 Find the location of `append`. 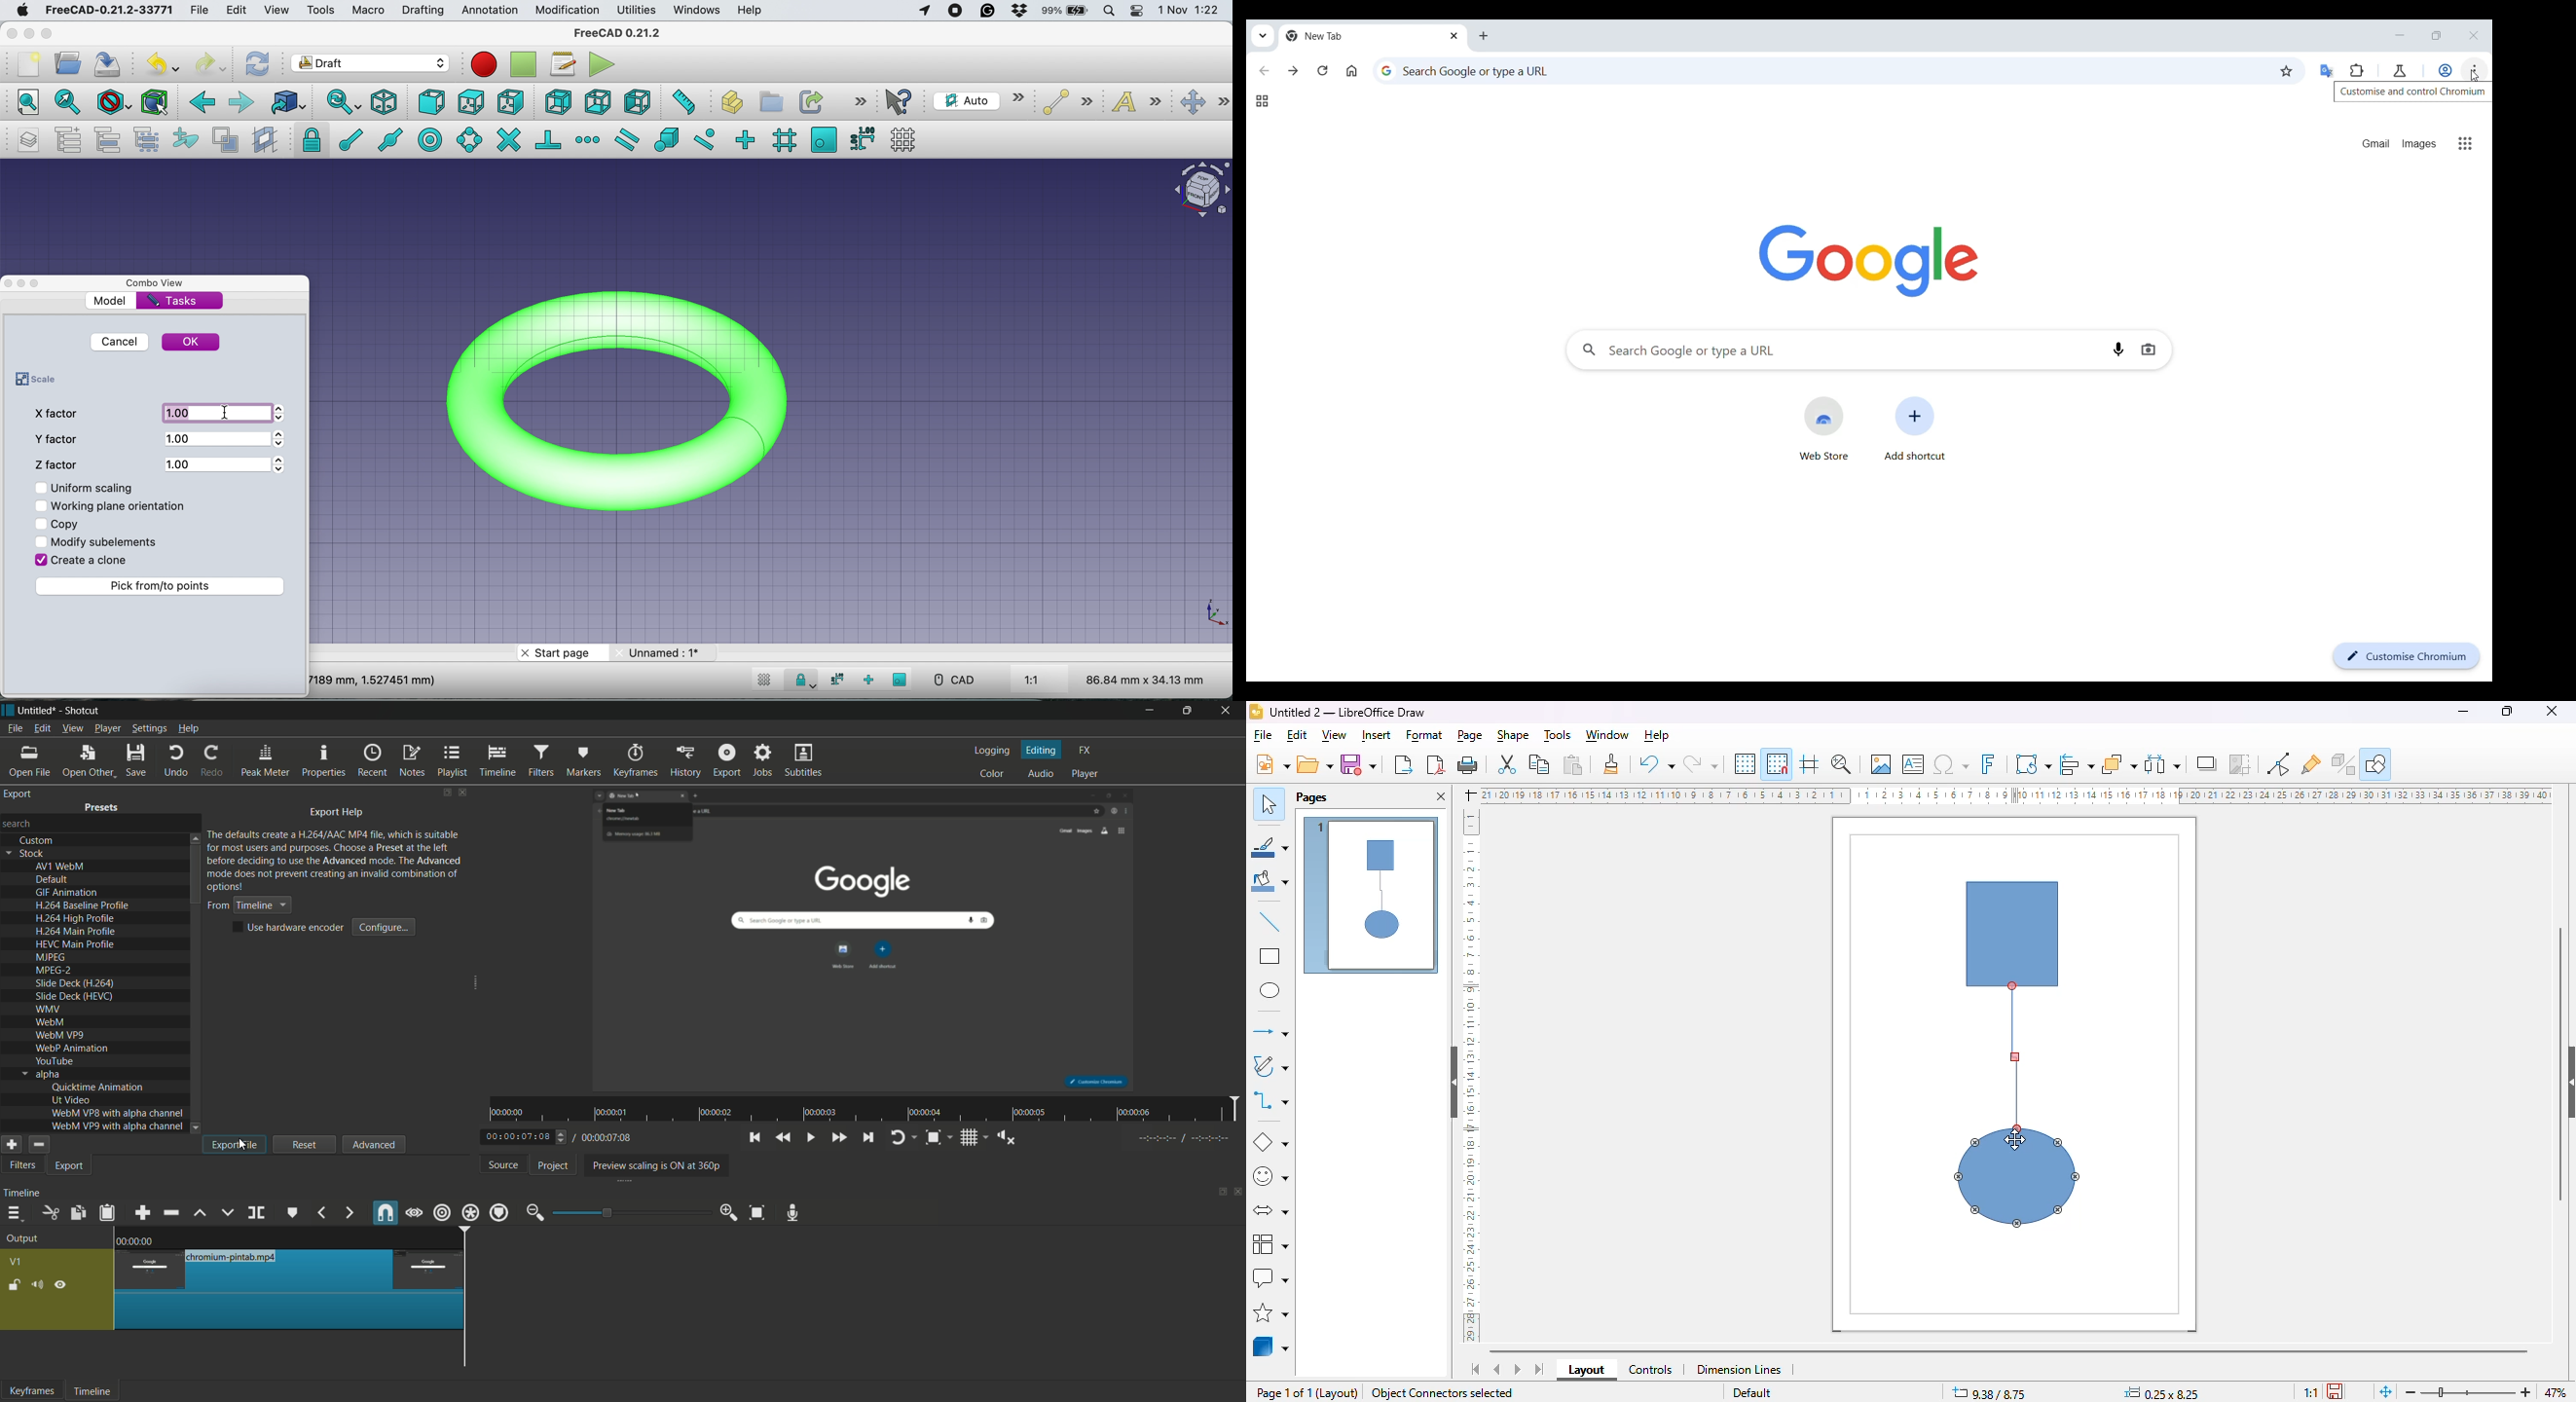

append is located at coordinates (141, 1214).